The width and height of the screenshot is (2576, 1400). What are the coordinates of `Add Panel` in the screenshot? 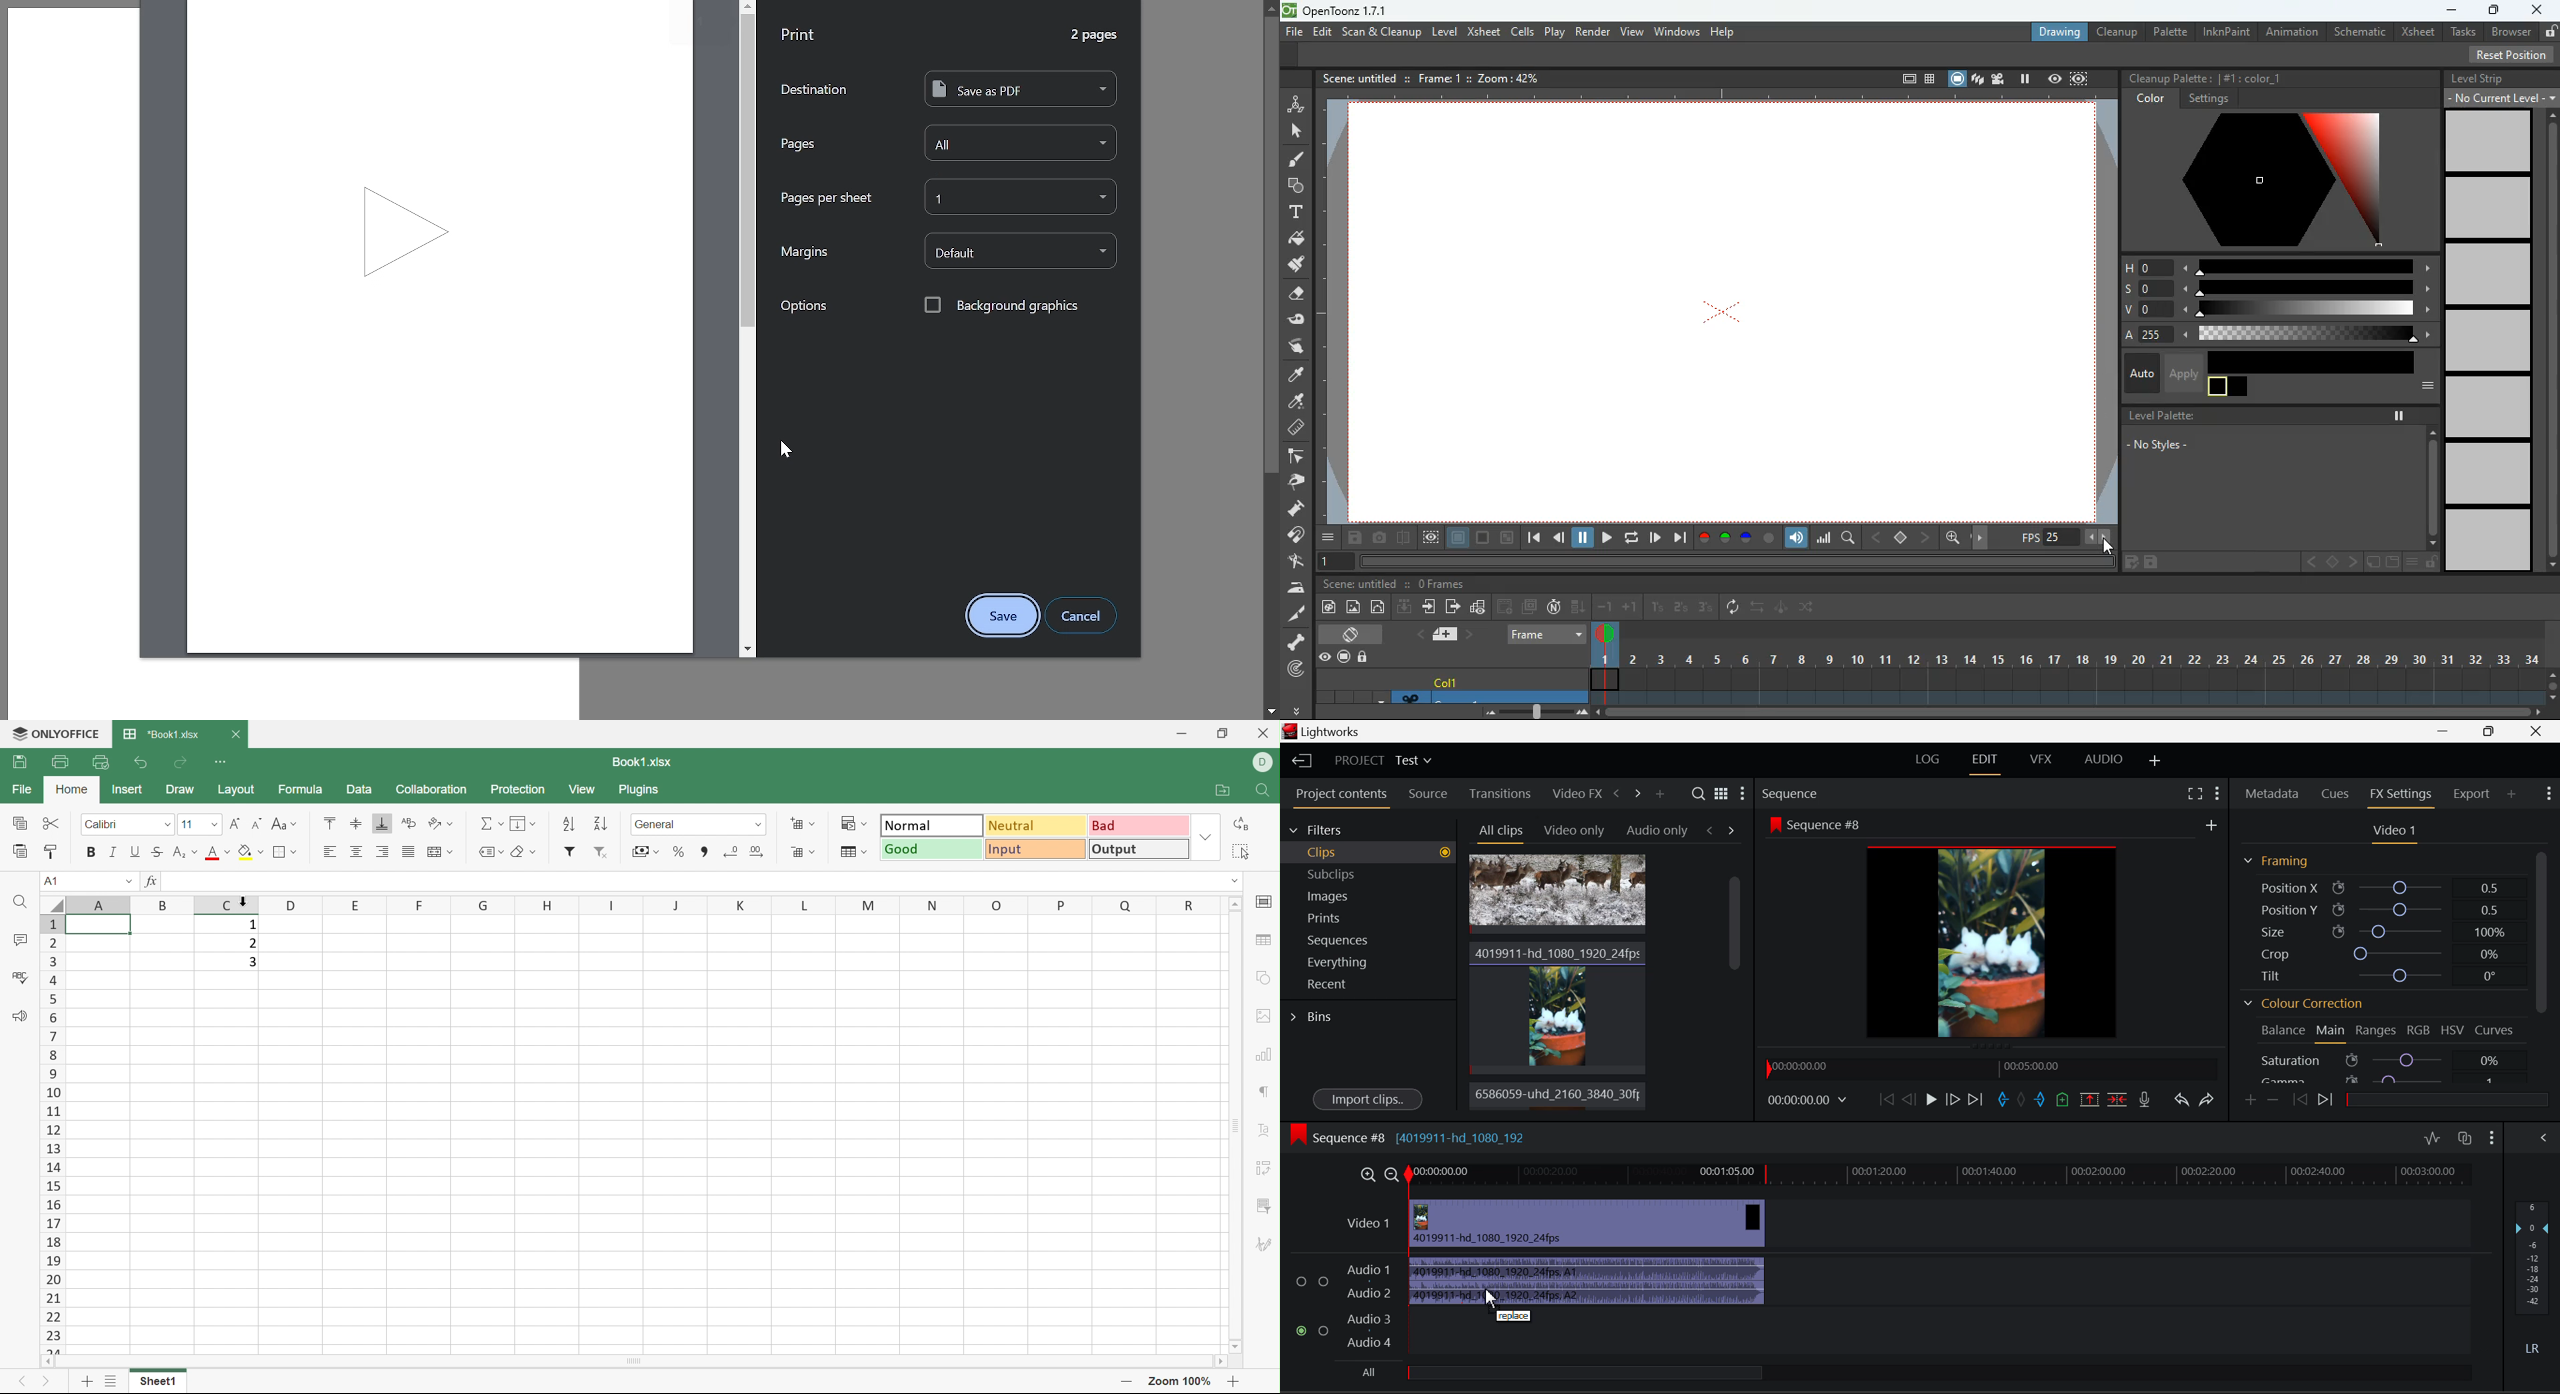 It's located at (1659, 793).